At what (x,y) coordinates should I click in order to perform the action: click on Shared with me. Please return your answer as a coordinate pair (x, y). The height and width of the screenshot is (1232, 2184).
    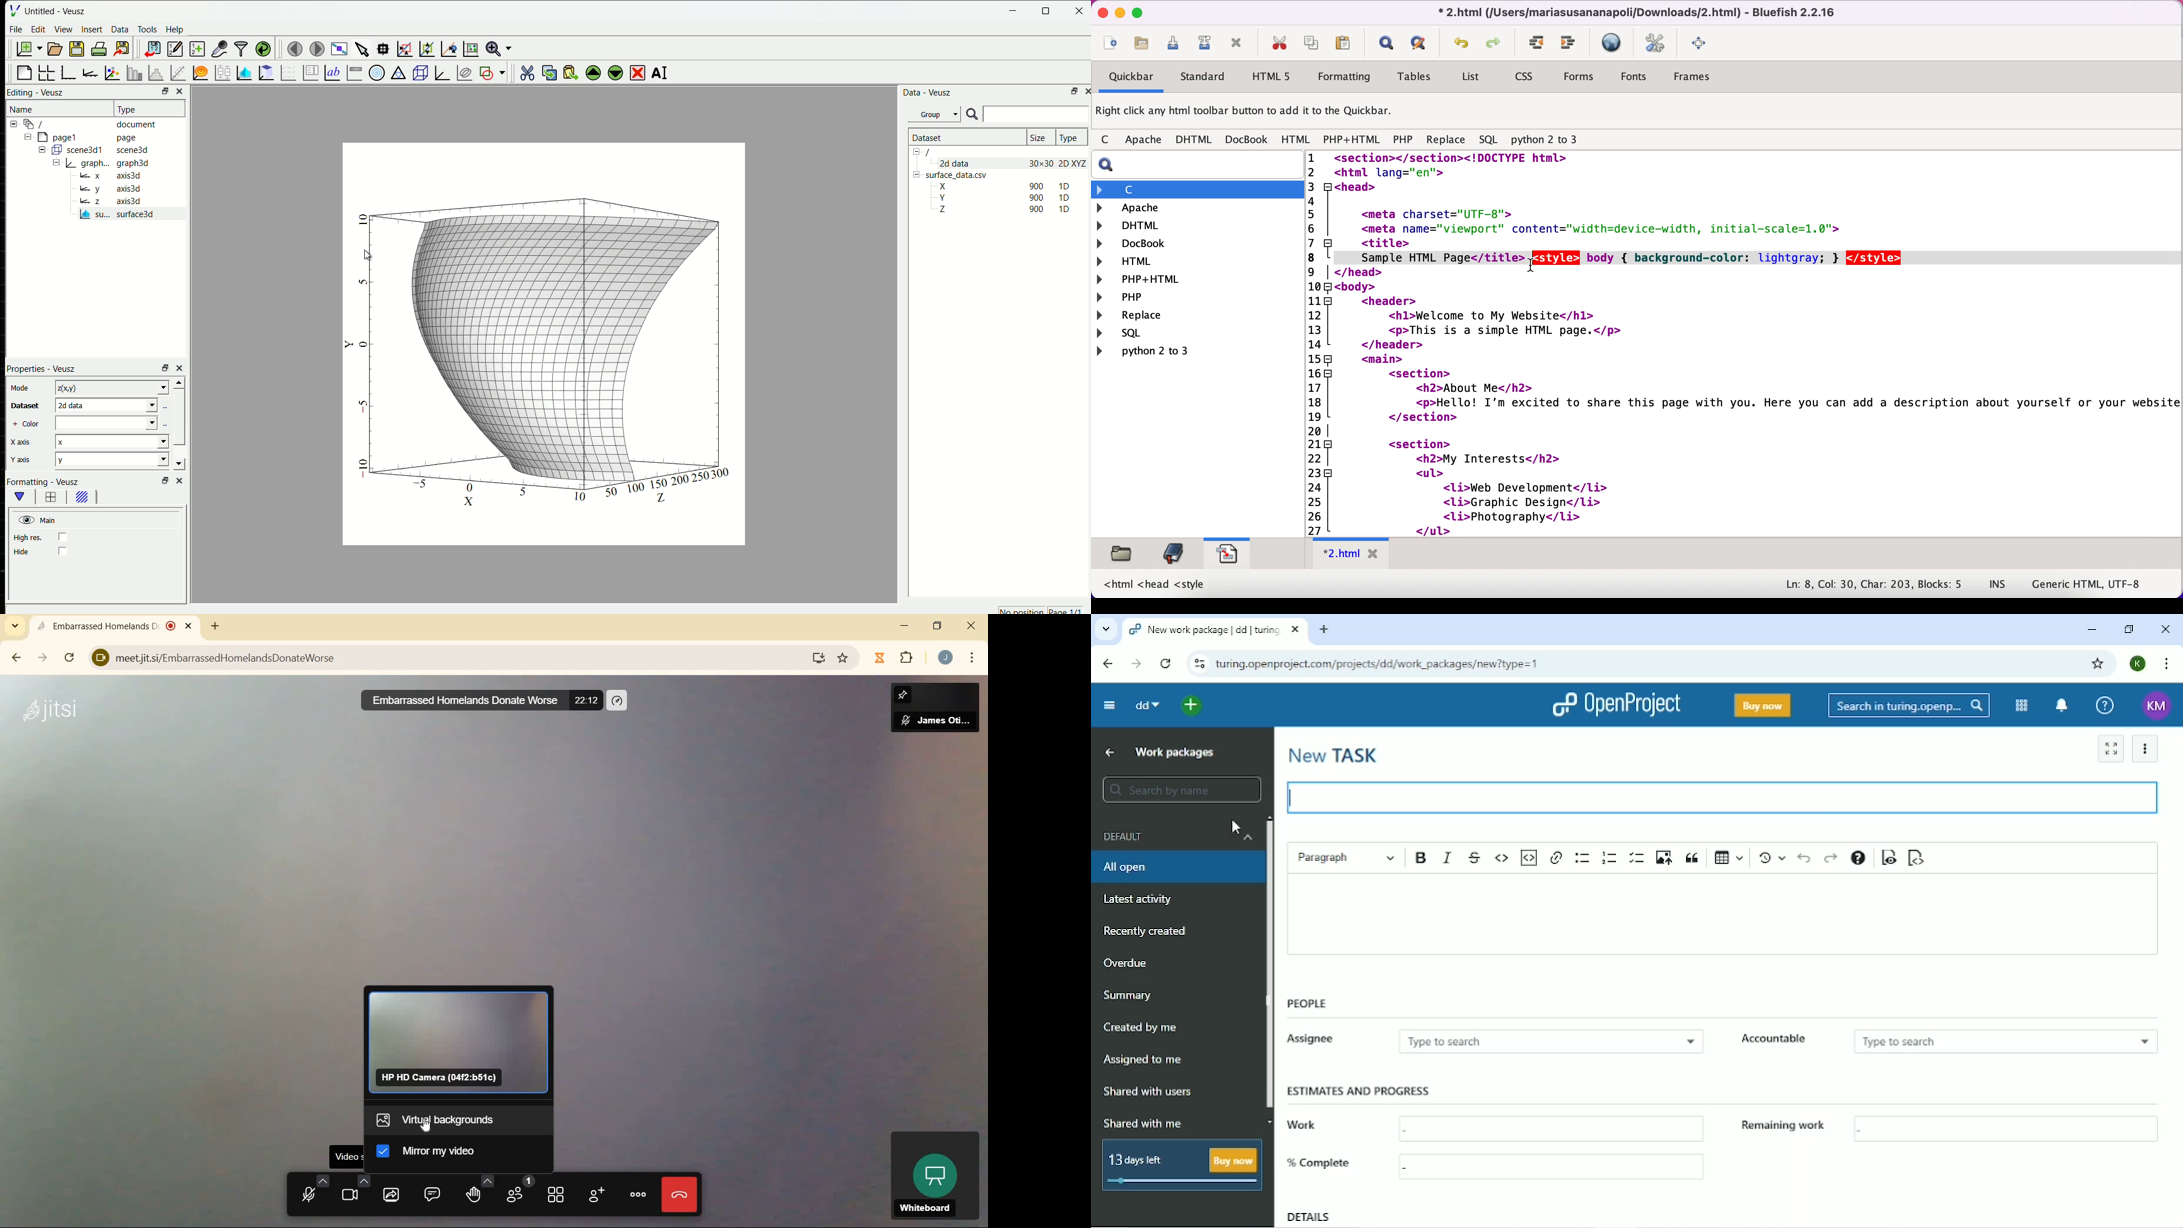
    Looking at the image, I should click on (1142, 1123).